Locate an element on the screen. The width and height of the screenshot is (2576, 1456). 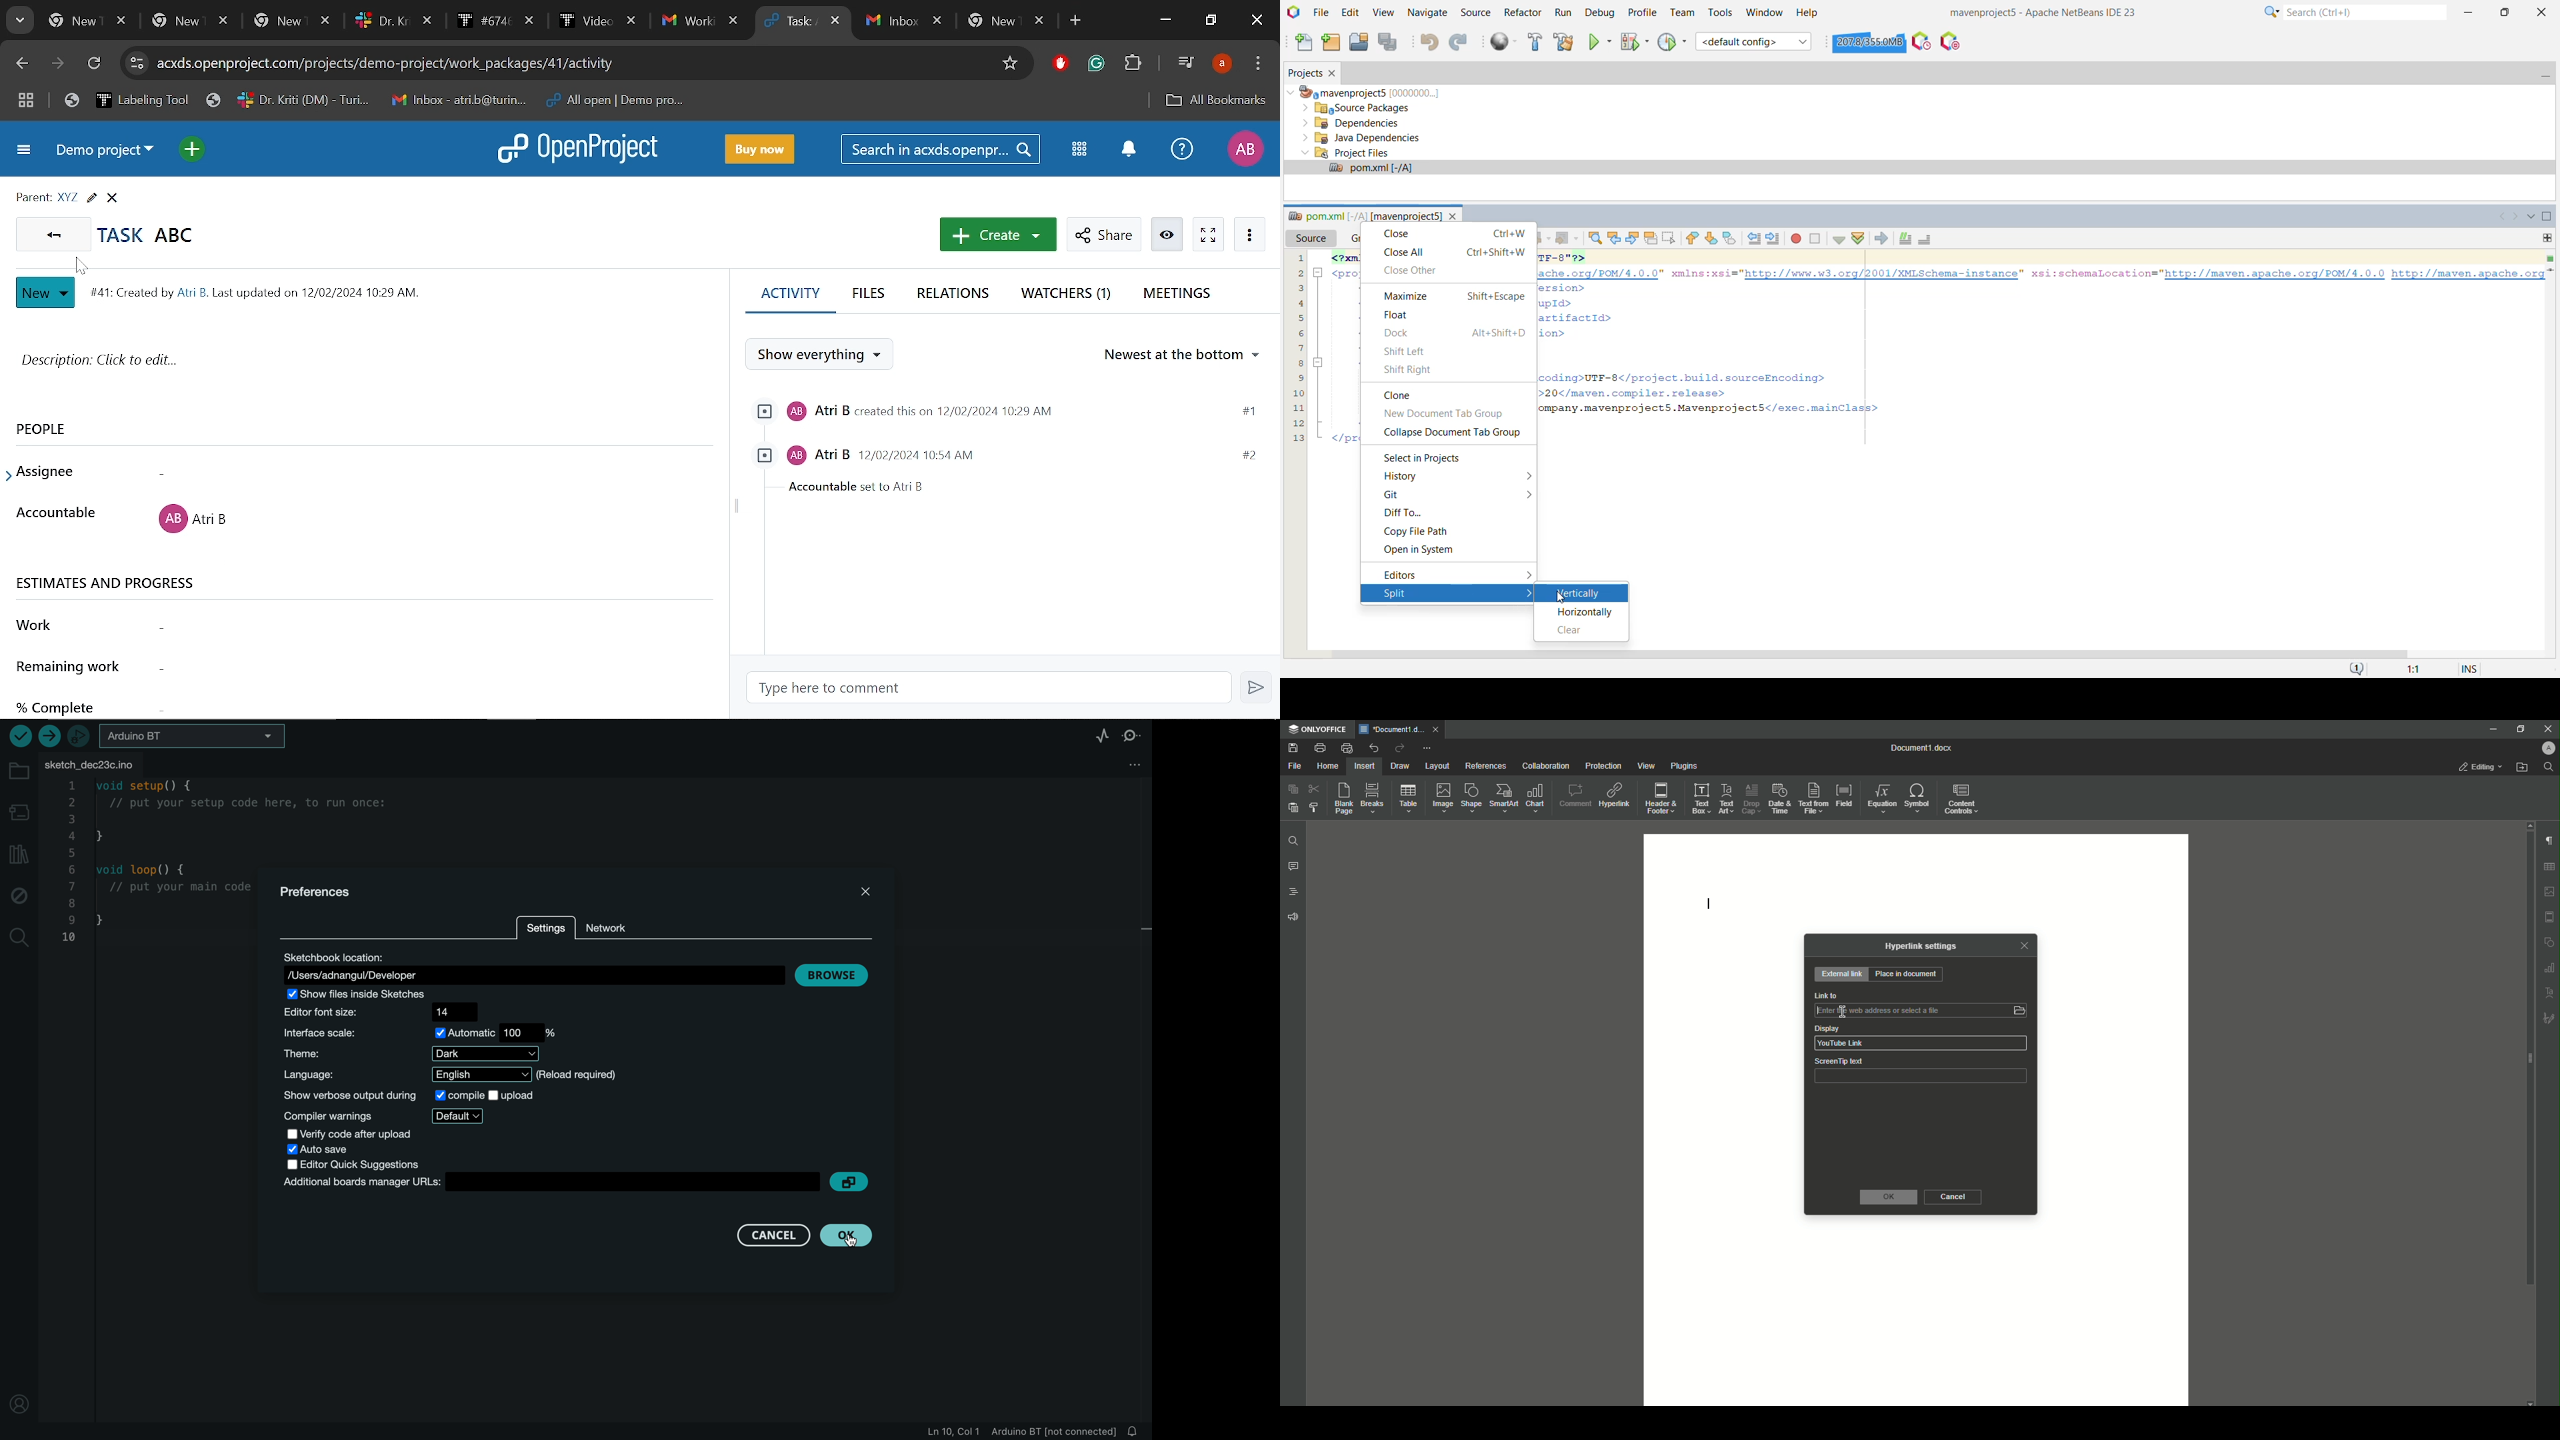
*Document1.docx is located at coordinates (1391, 729).